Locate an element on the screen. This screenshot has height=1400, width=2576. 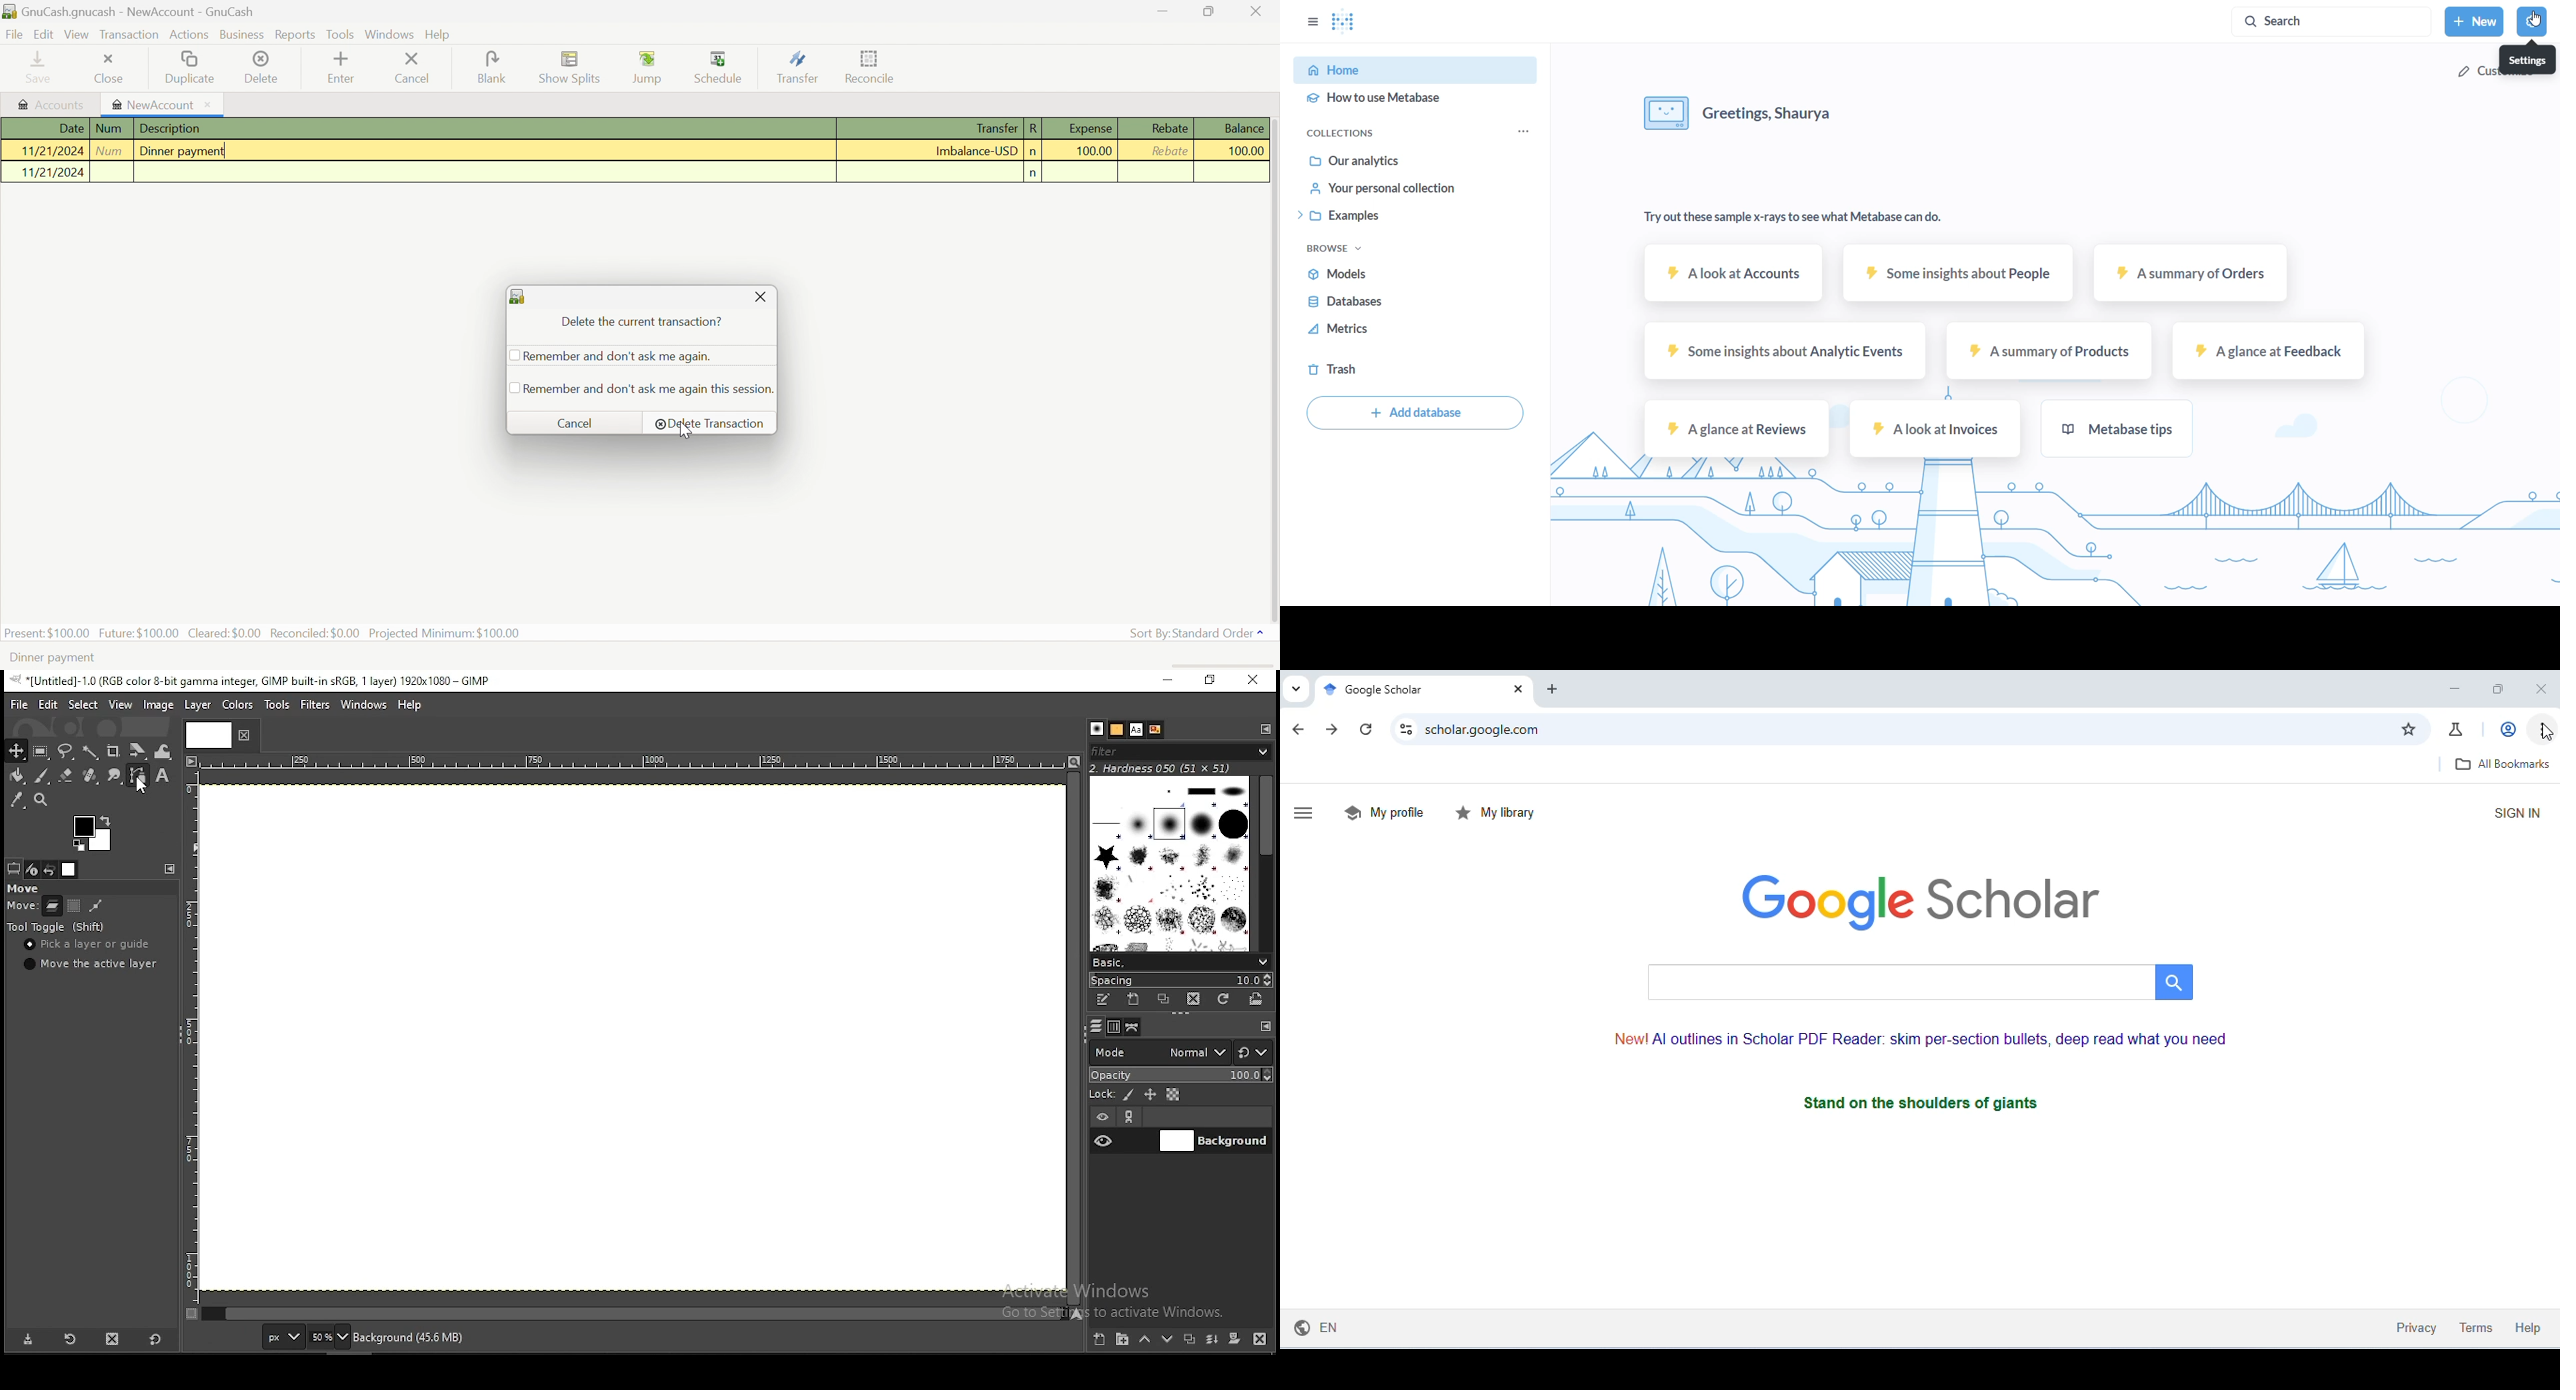
R is located at coordinates (1035, 129).